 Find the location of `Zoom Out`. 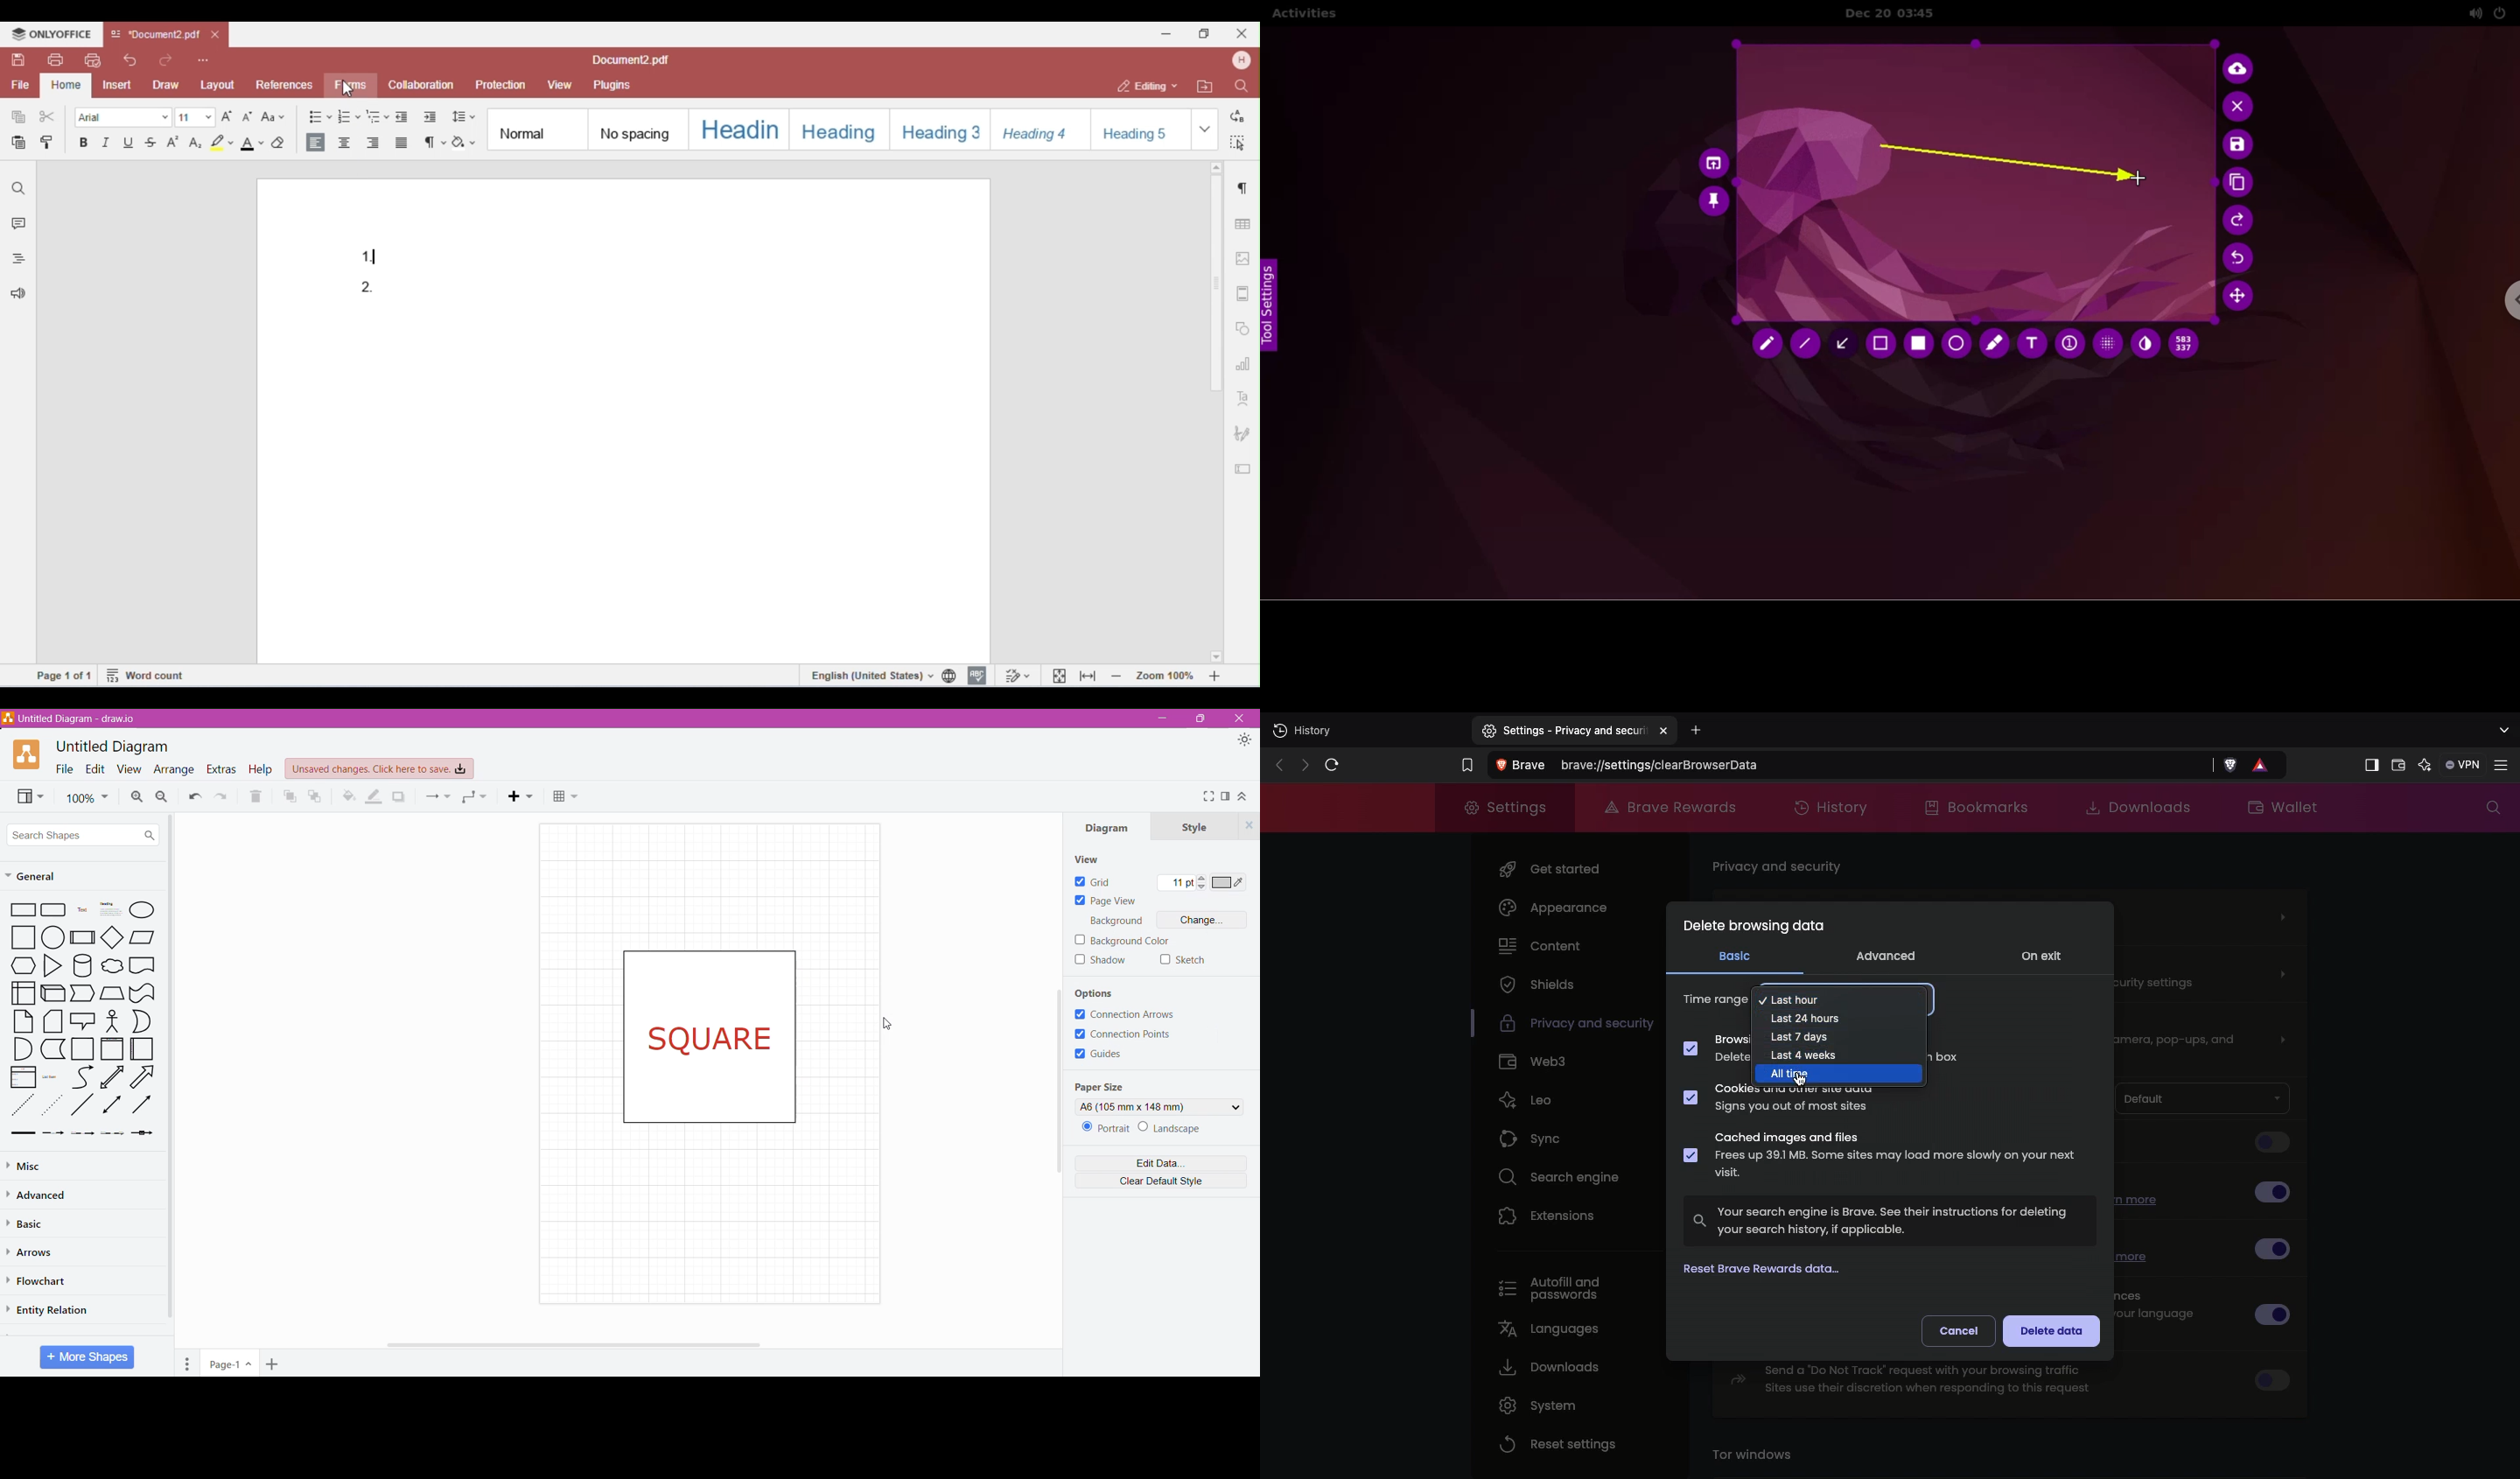

Zoom Out is located at coordinates (162, 797).